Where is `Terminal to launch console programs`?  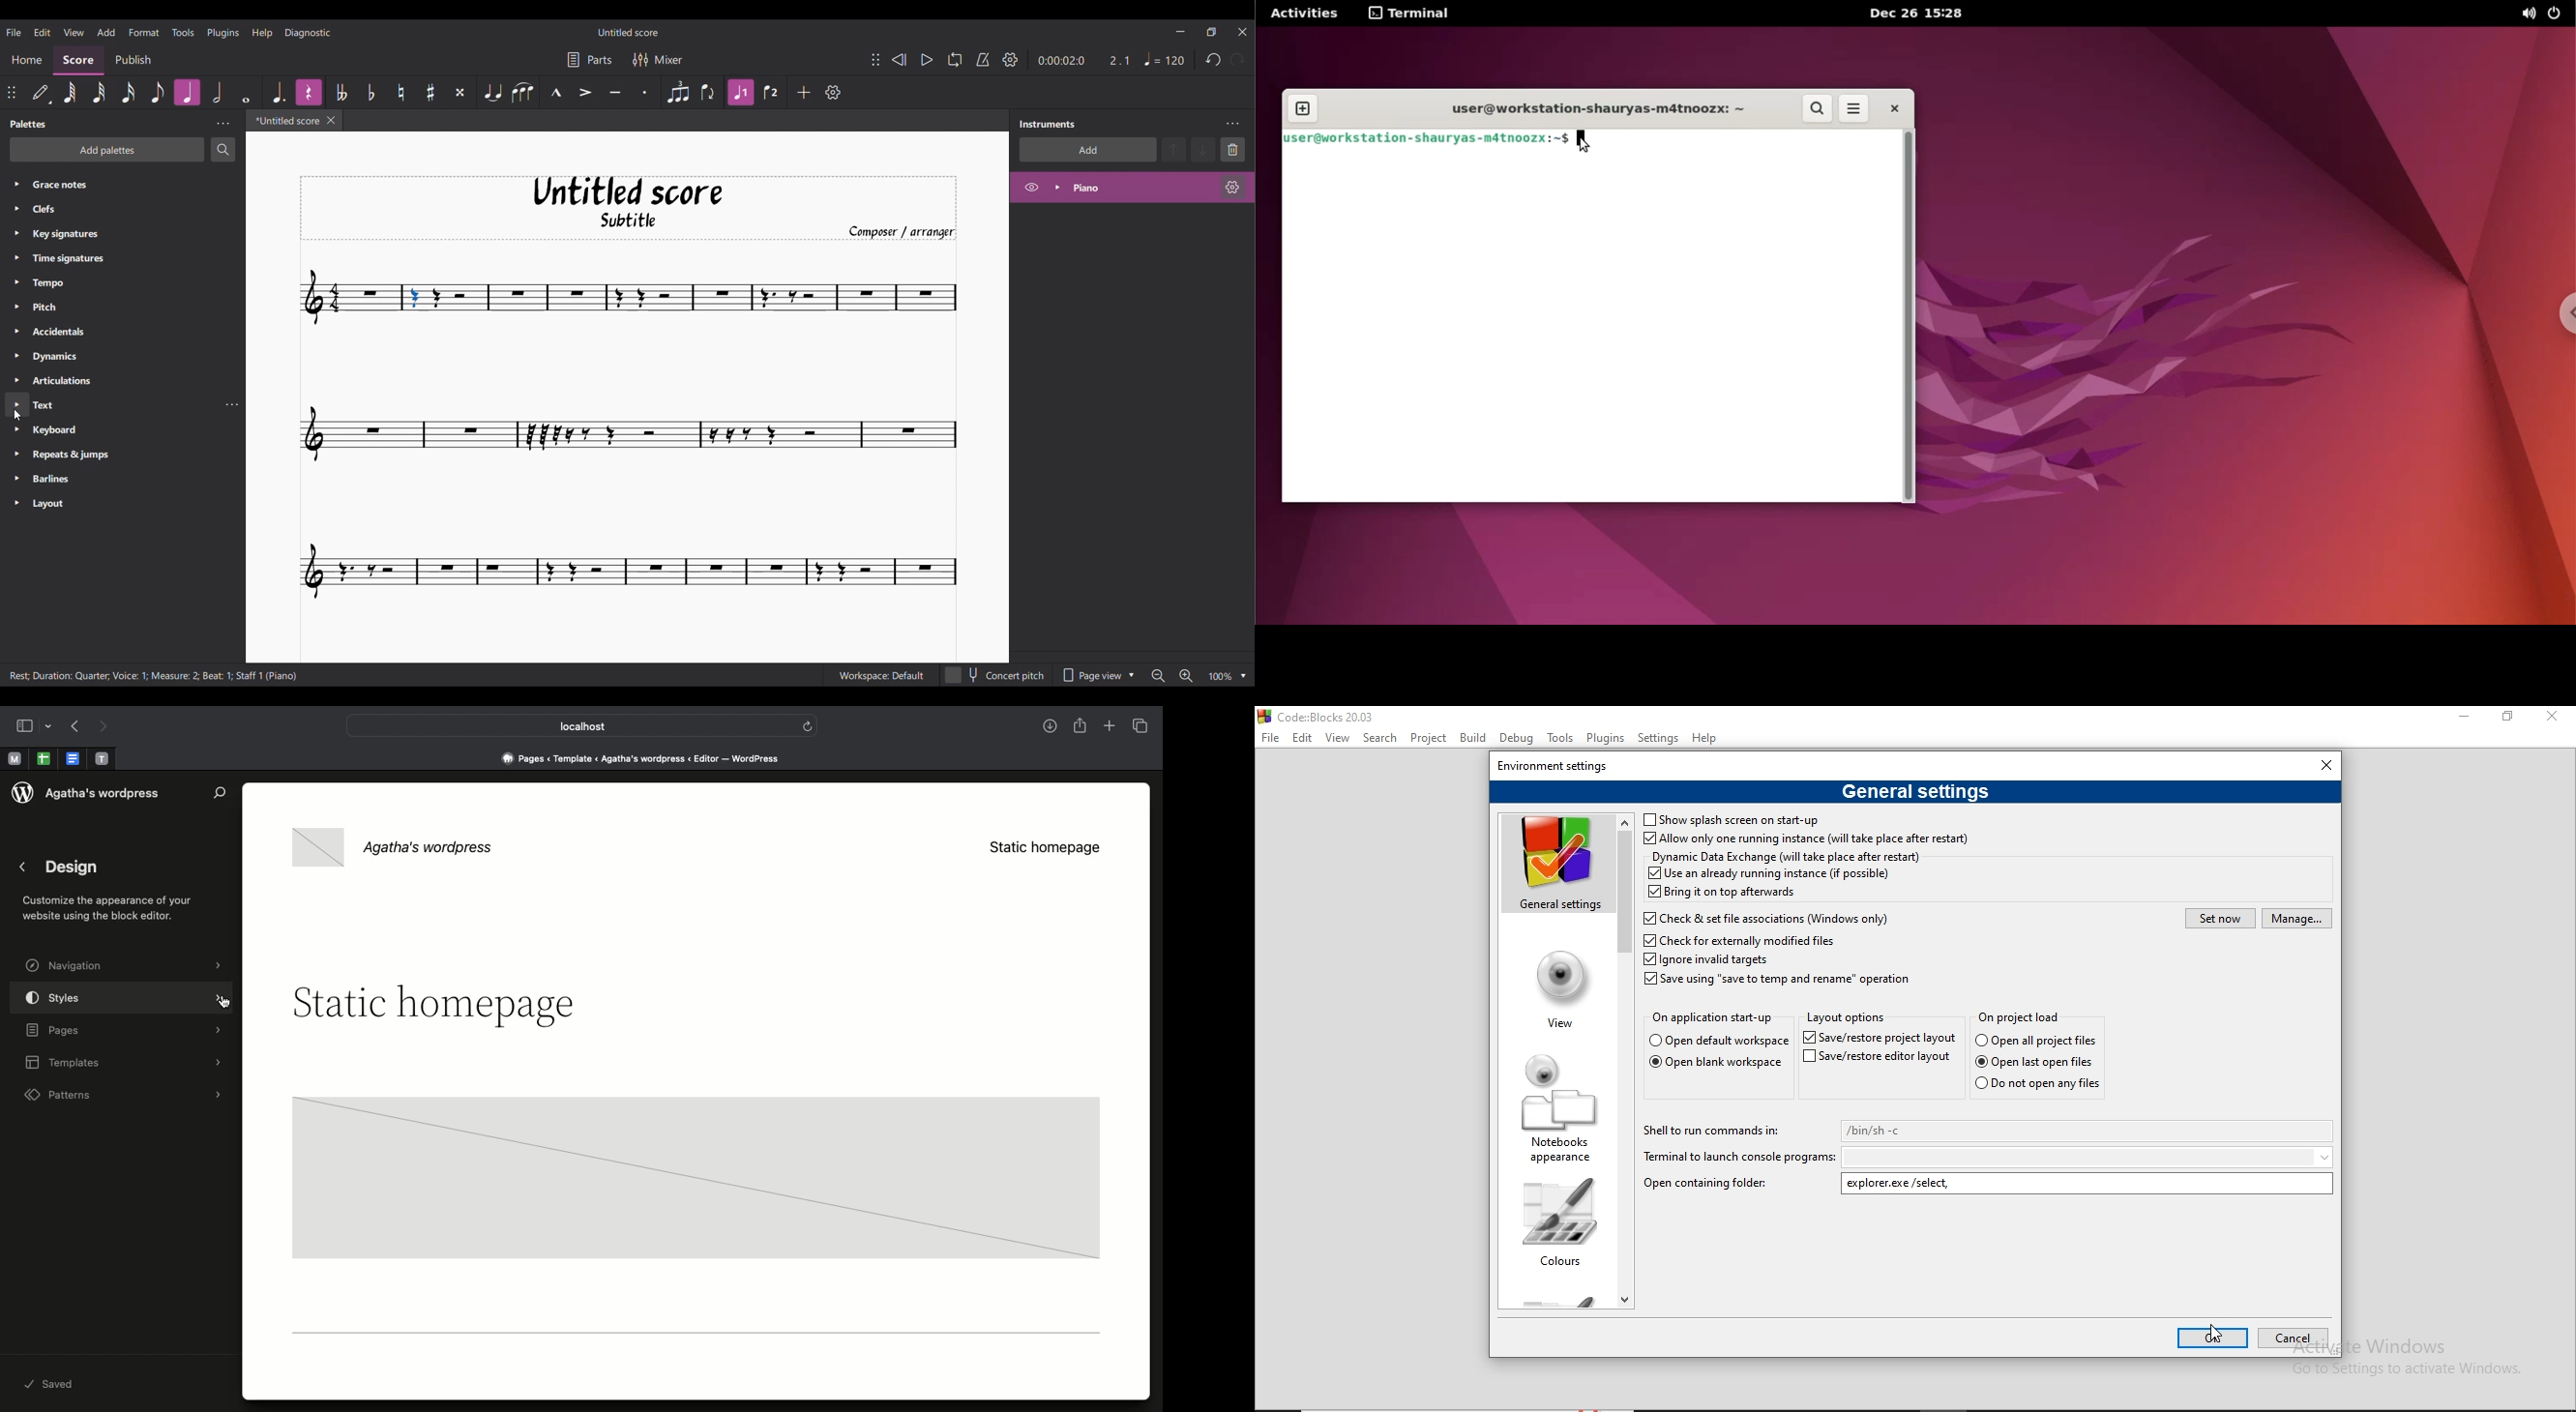
Terminal to launch console programs is located at coordinates (1737, 1159).